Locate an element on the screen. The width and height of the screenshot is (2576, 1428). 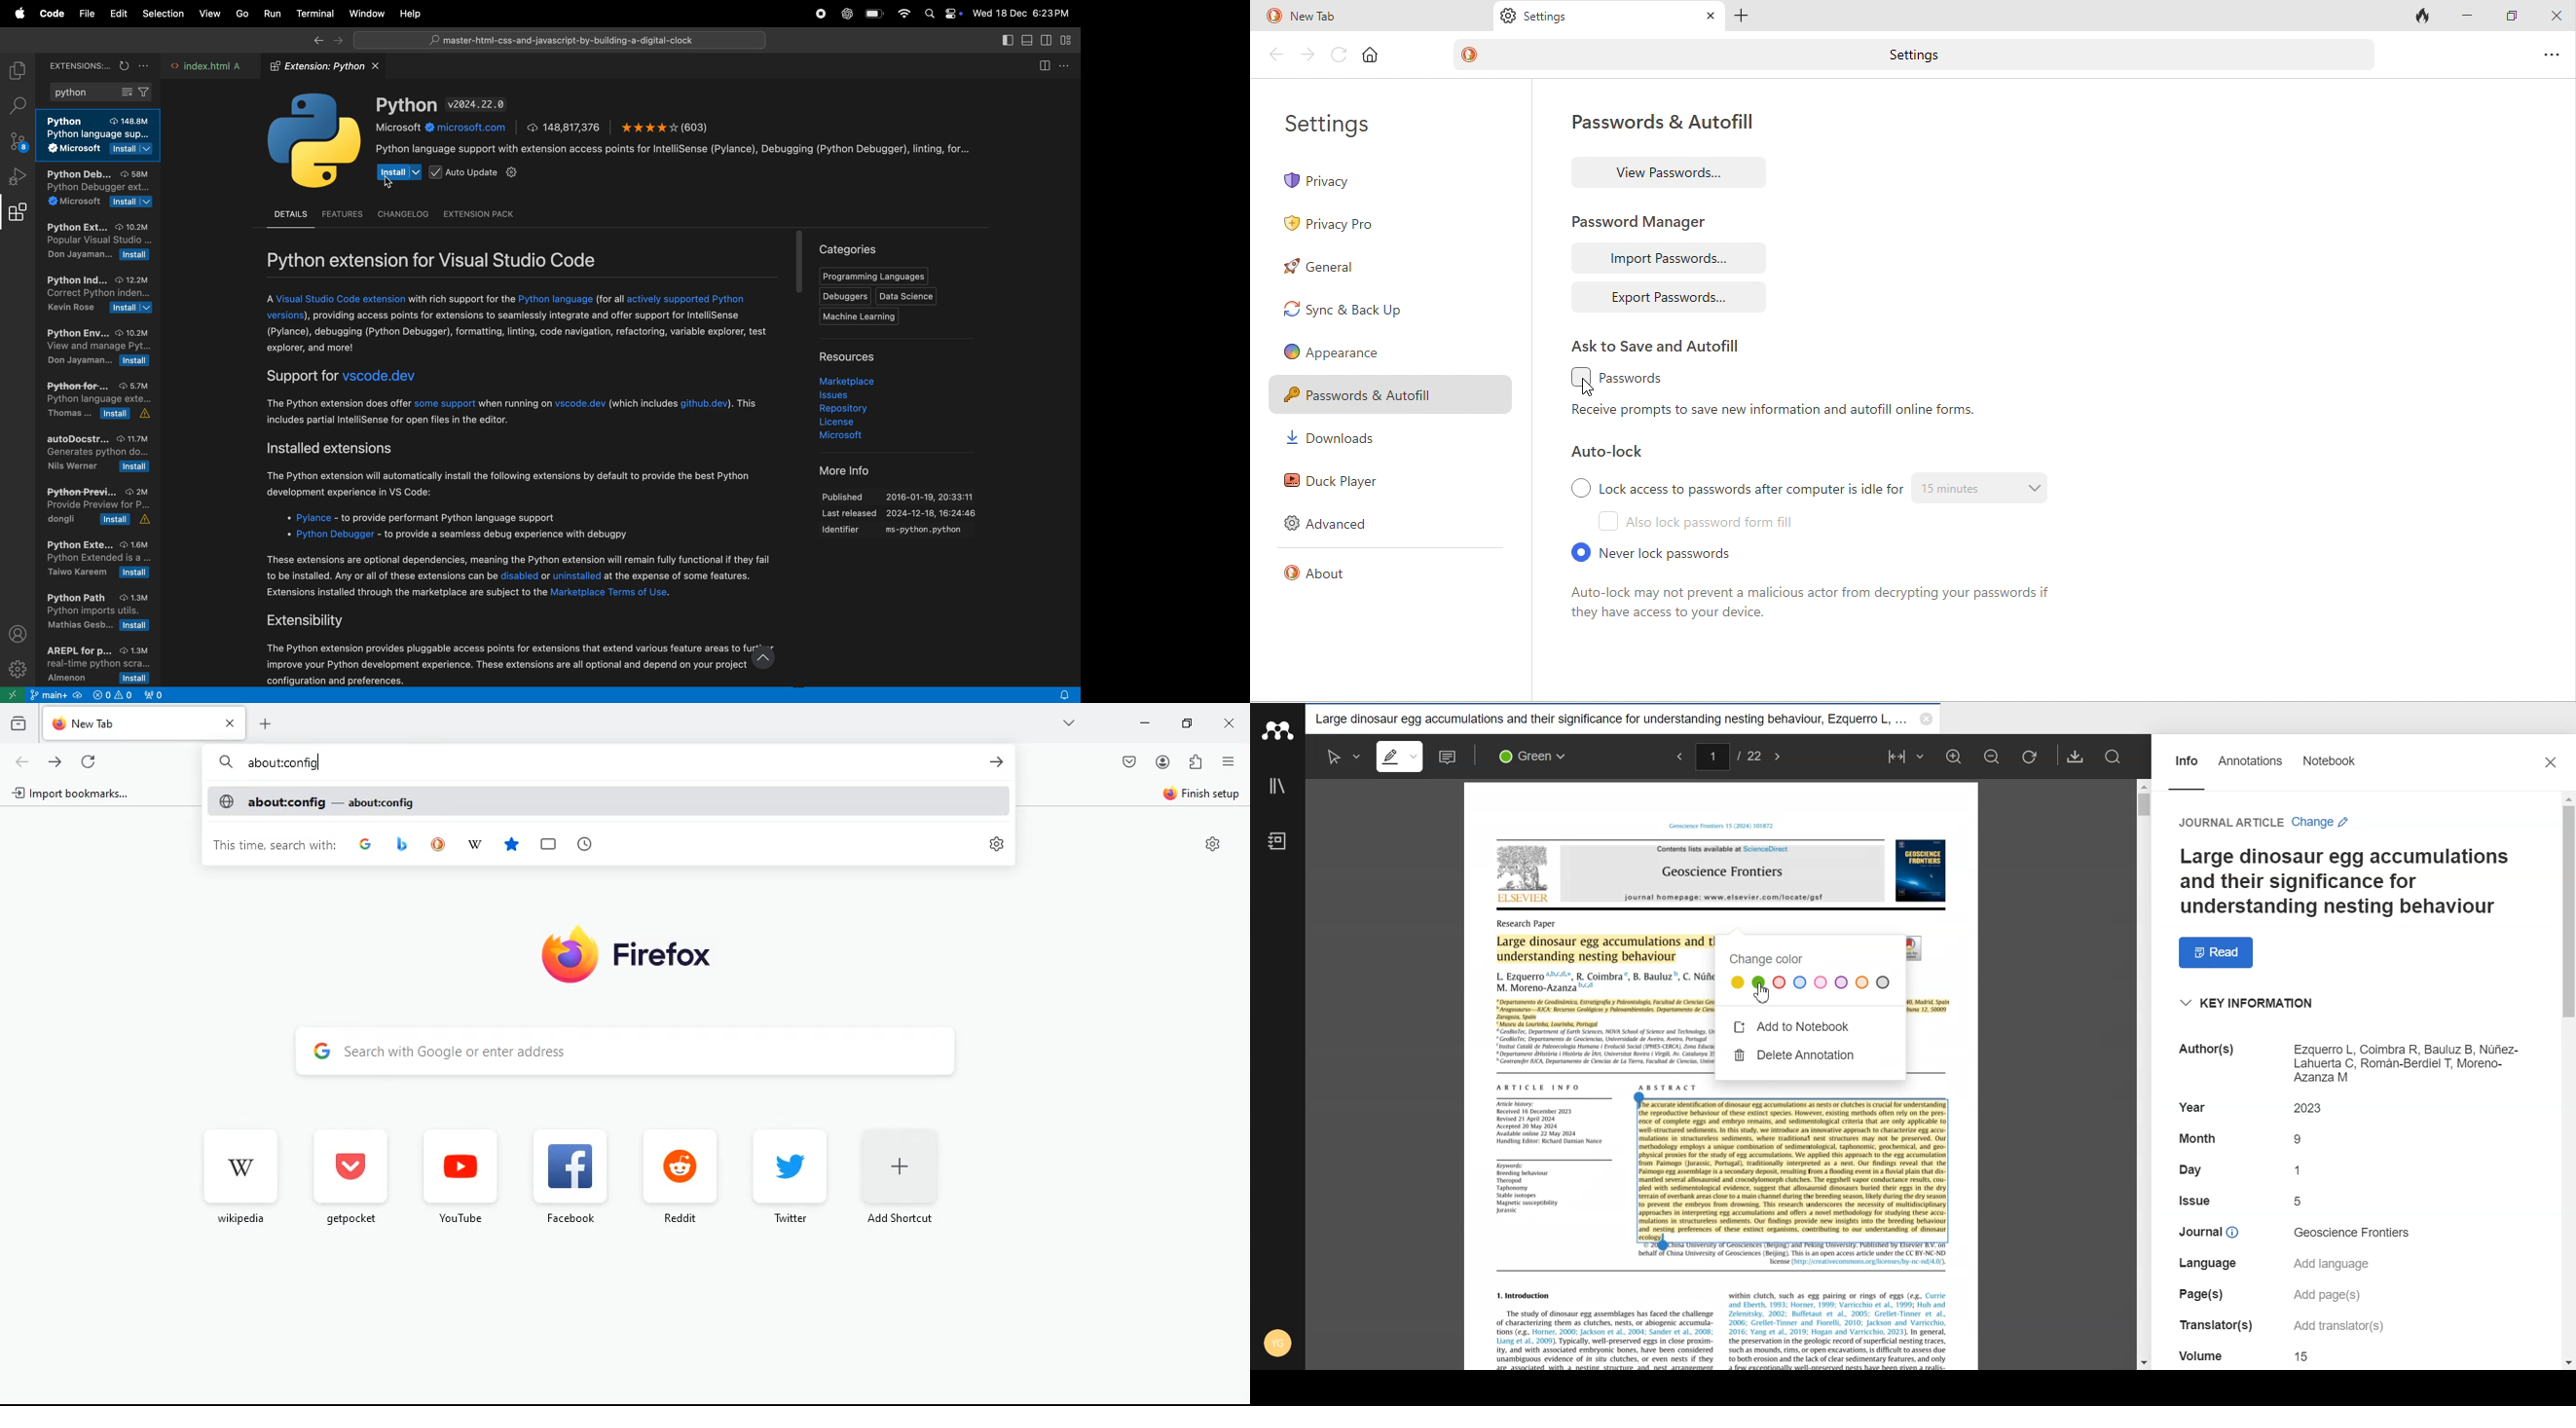
search is located at coordinates (997, 762).